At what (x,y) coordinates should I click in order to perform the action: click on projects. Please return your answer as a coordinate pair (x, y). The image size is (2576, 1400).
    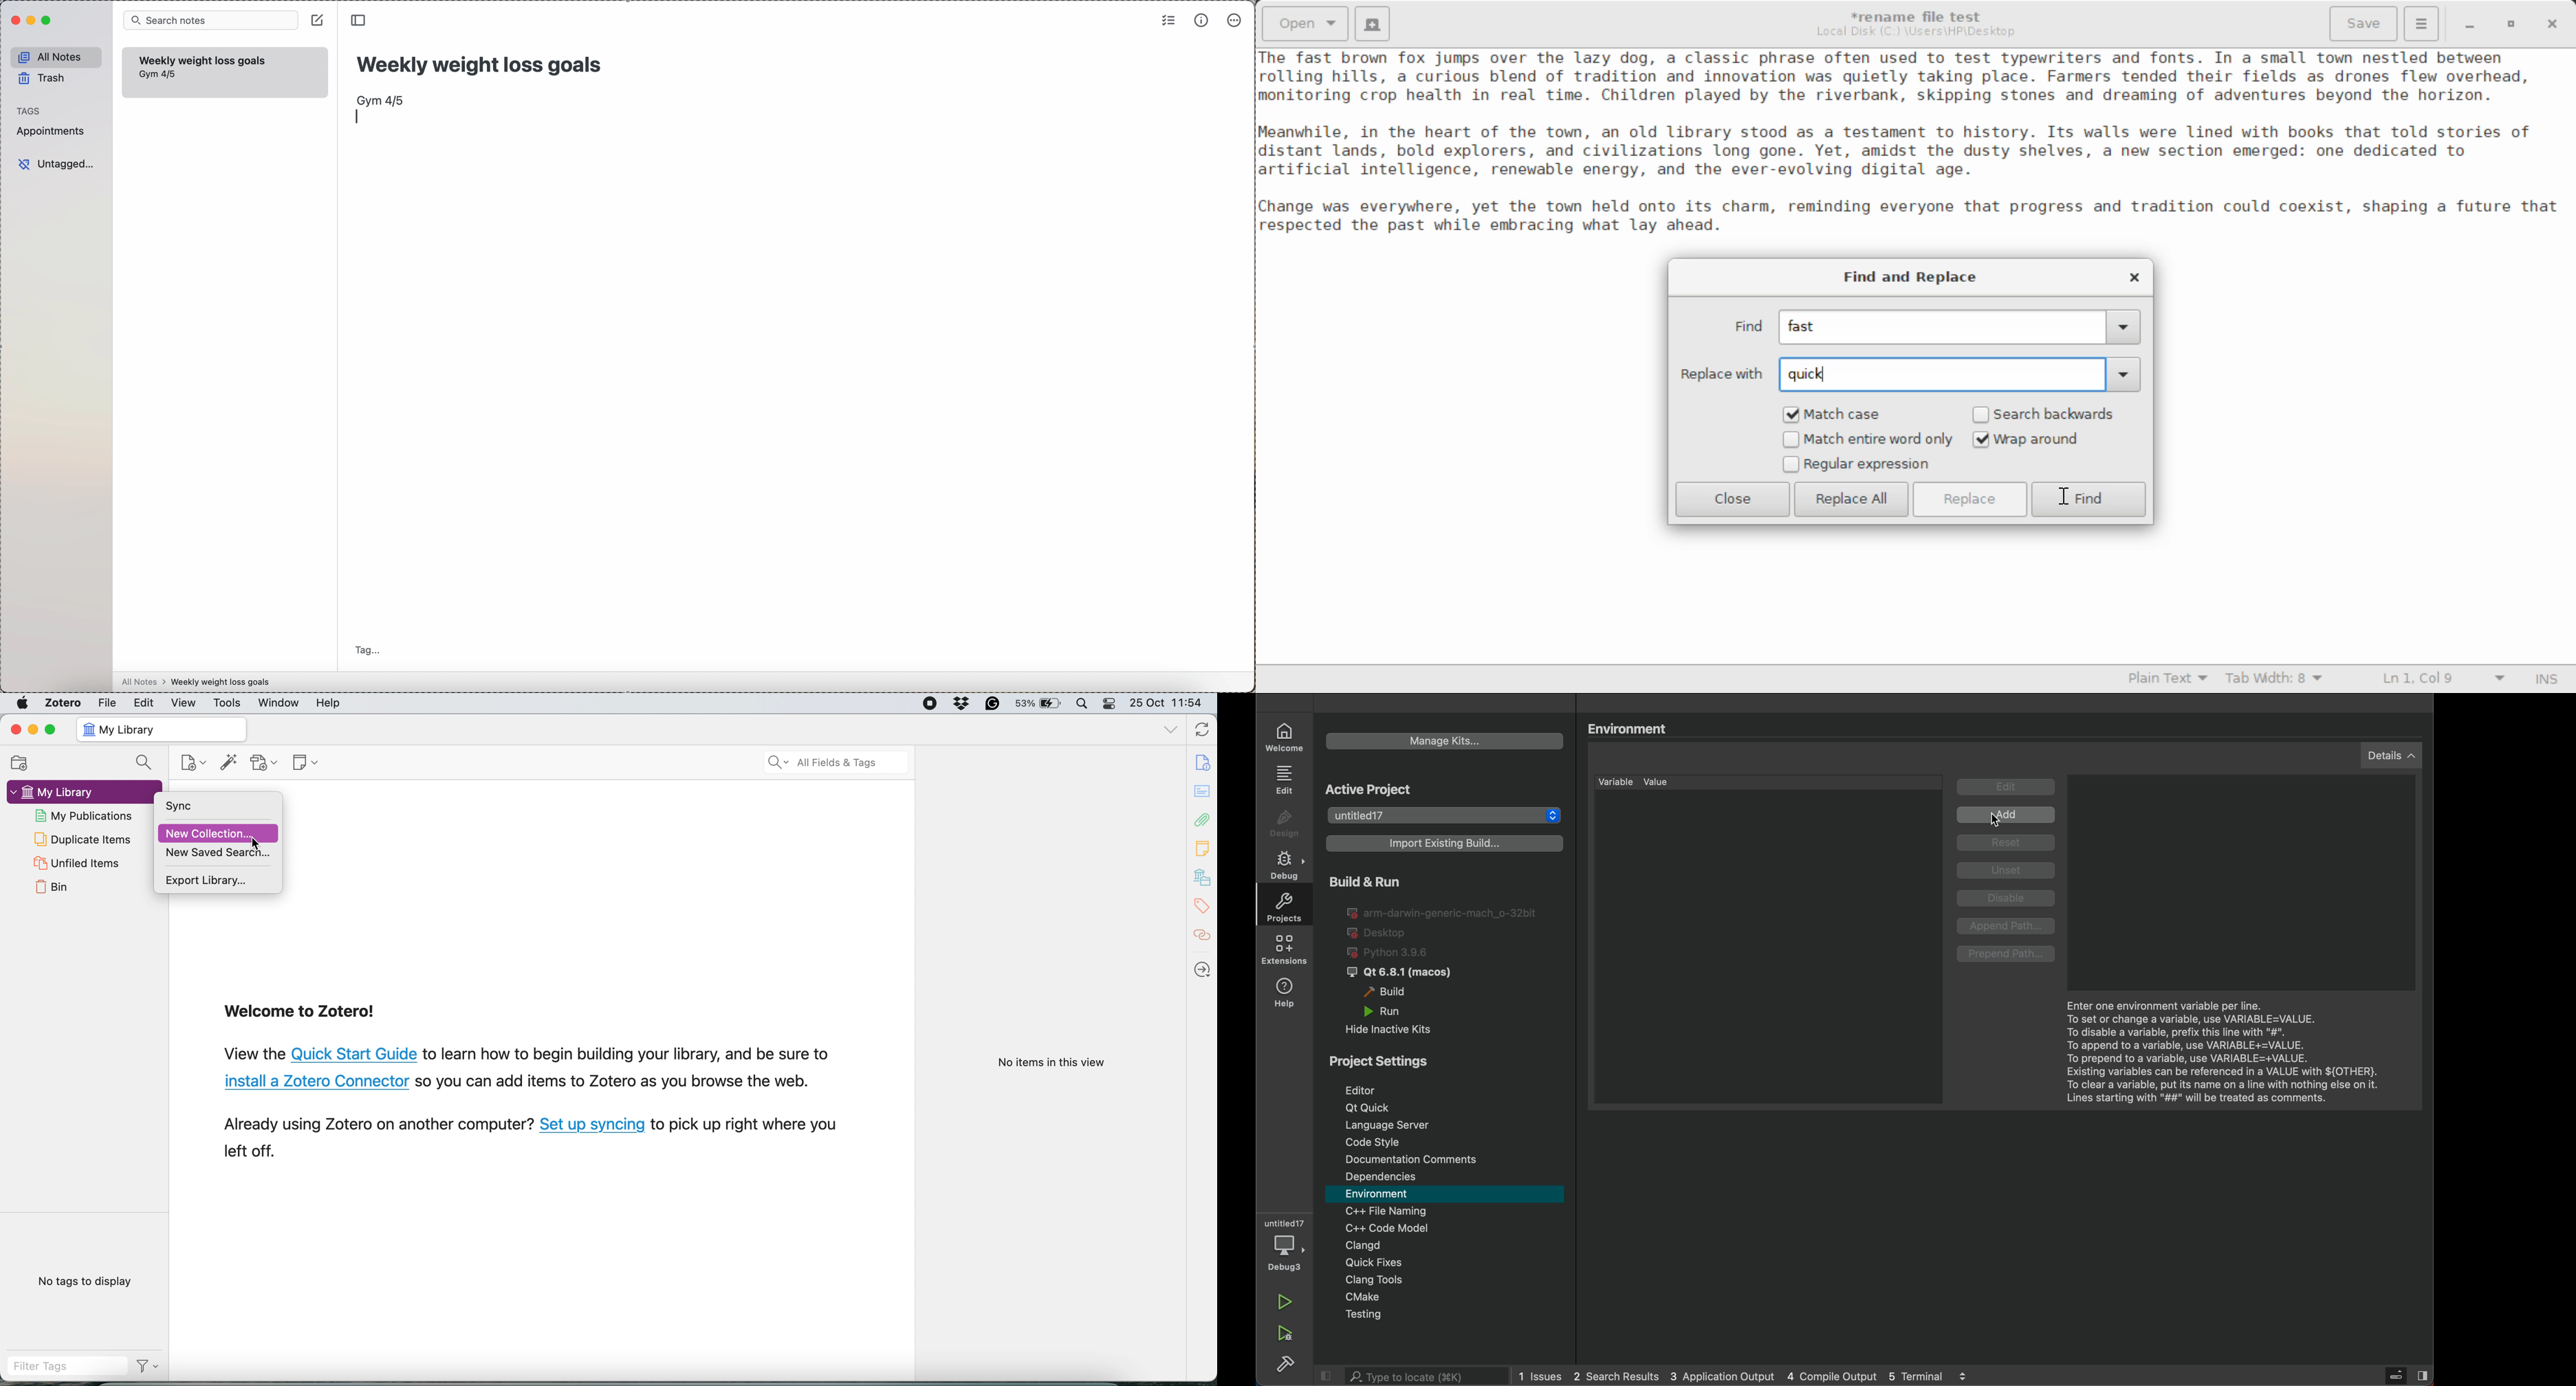
    Looking at the image, I should click on (1284, 905).